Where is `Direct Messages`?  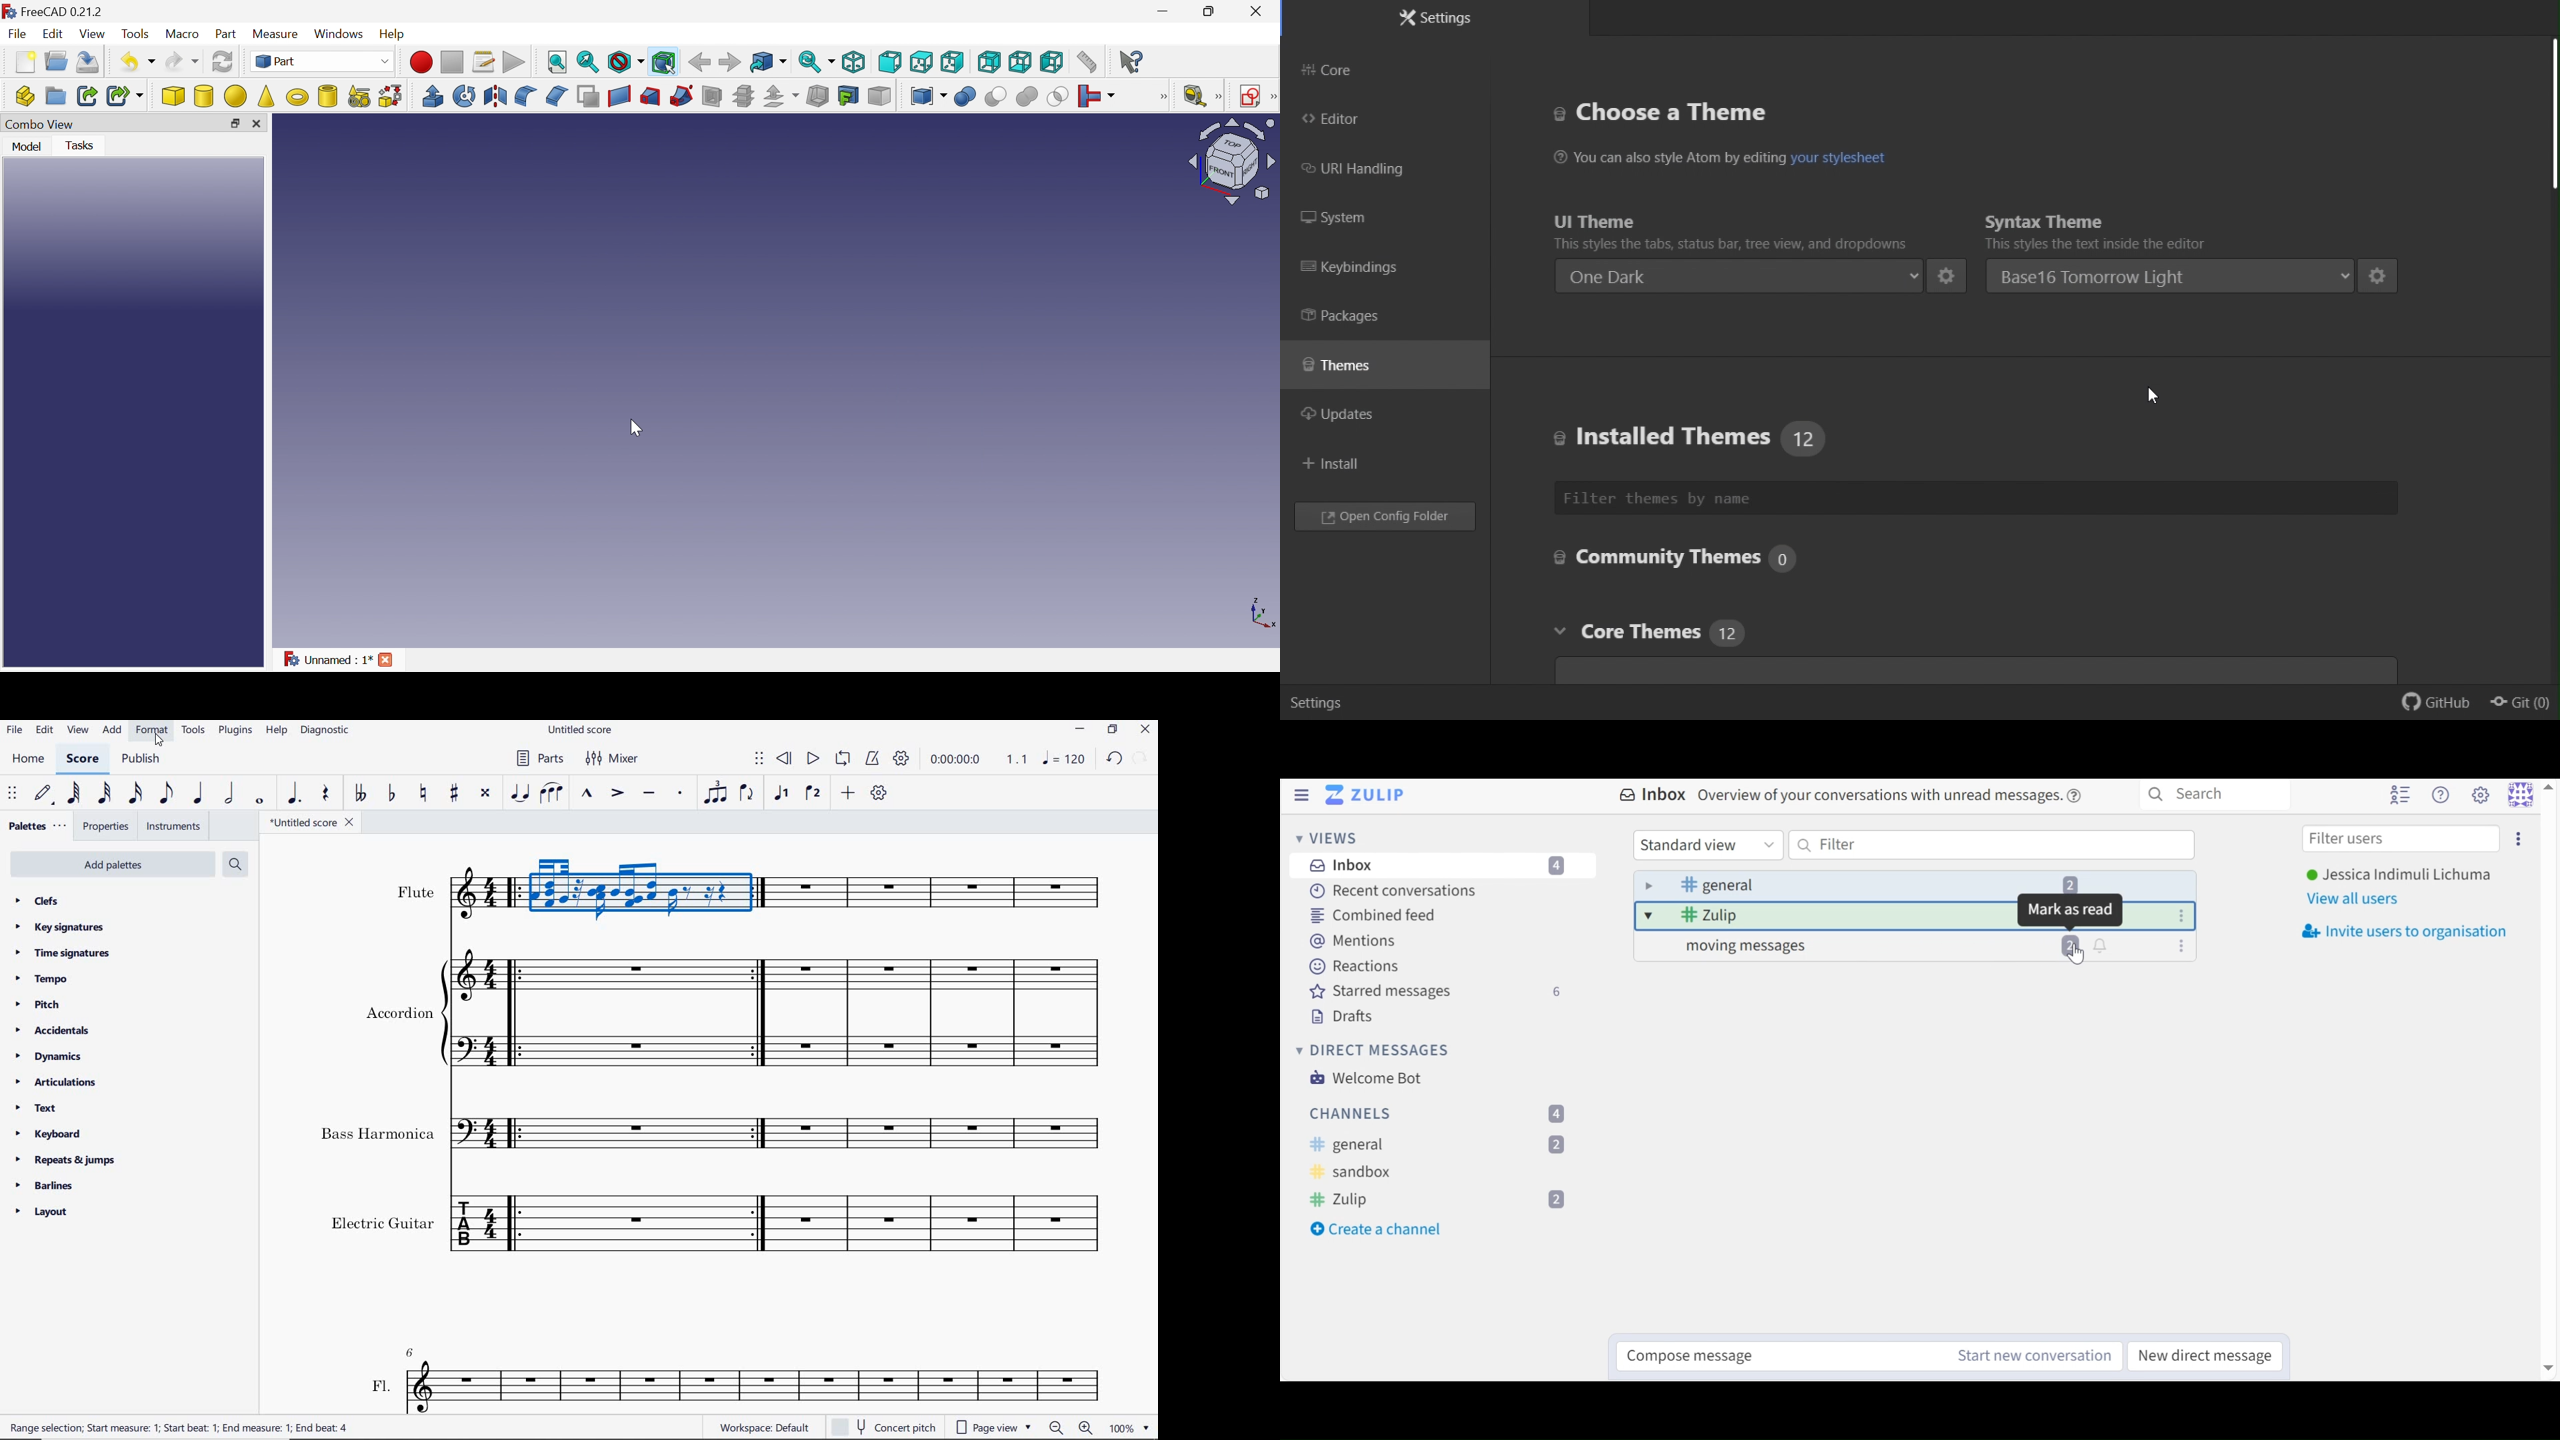
Direct Messages is located at coordinates (1379, 1049).